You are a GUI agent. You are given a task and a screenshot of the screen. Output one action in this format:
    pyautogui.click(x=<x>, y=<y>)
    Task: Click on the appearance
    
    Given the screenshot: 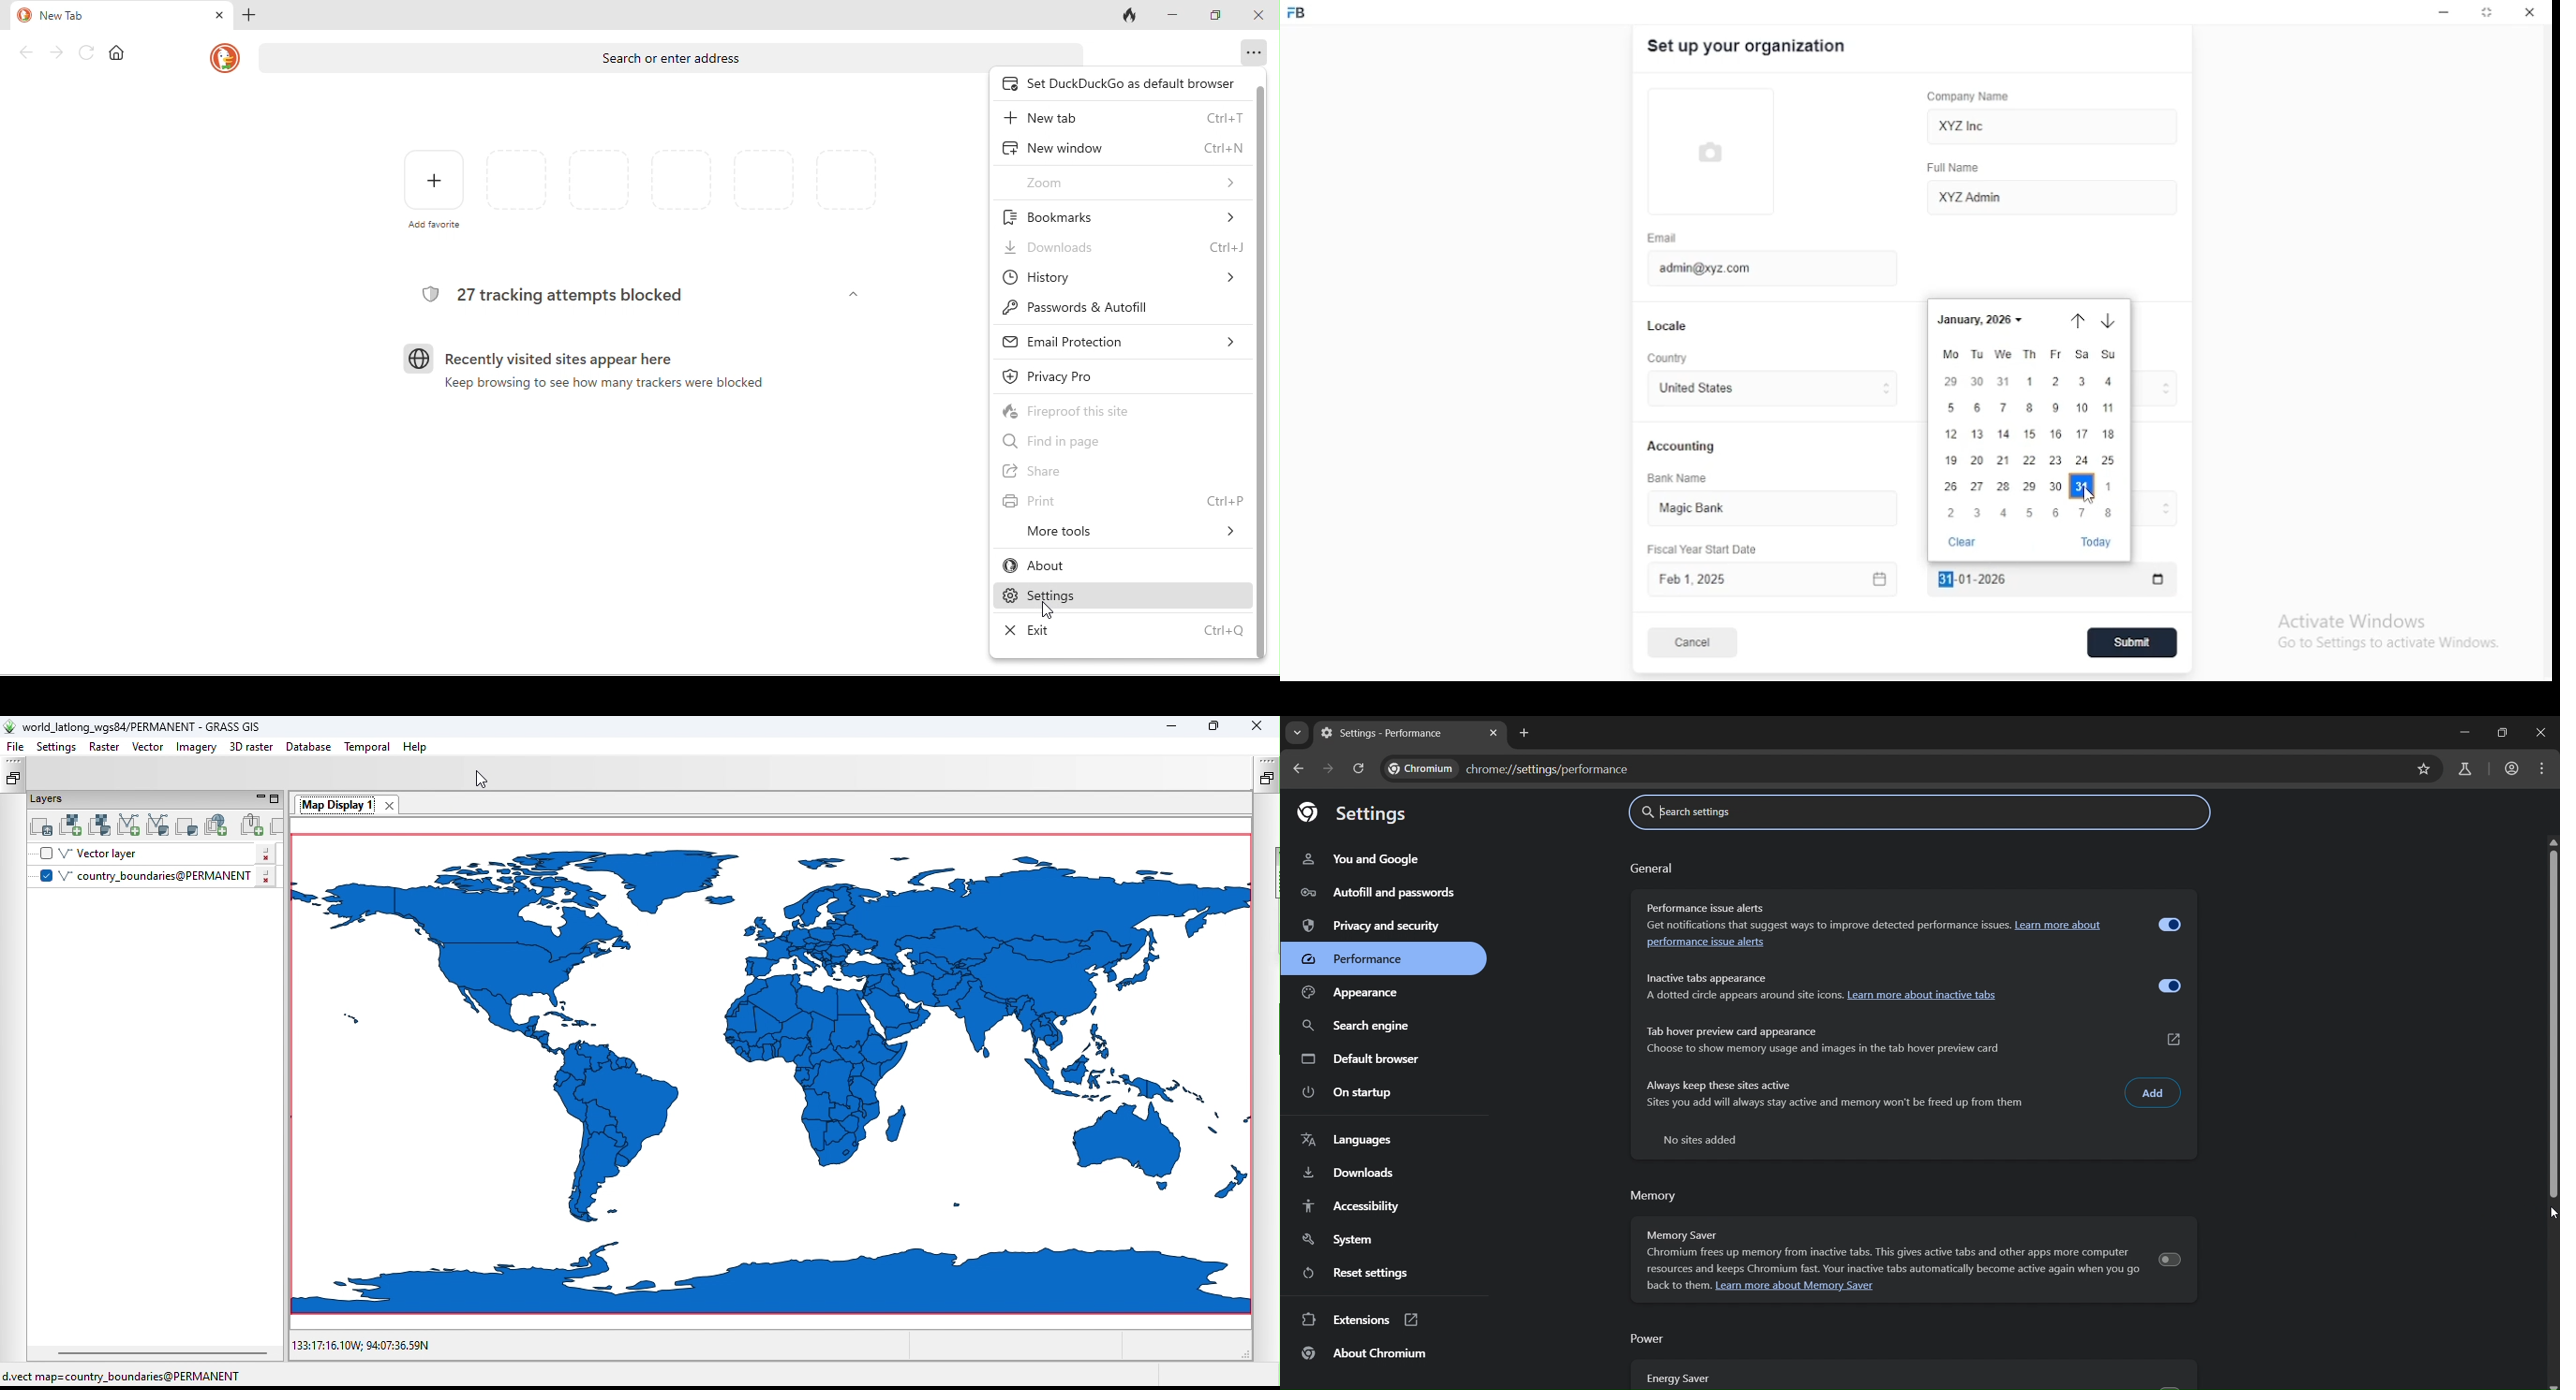 What is the action you would take?
    pyautogui.click(x=1367, y=992)
    